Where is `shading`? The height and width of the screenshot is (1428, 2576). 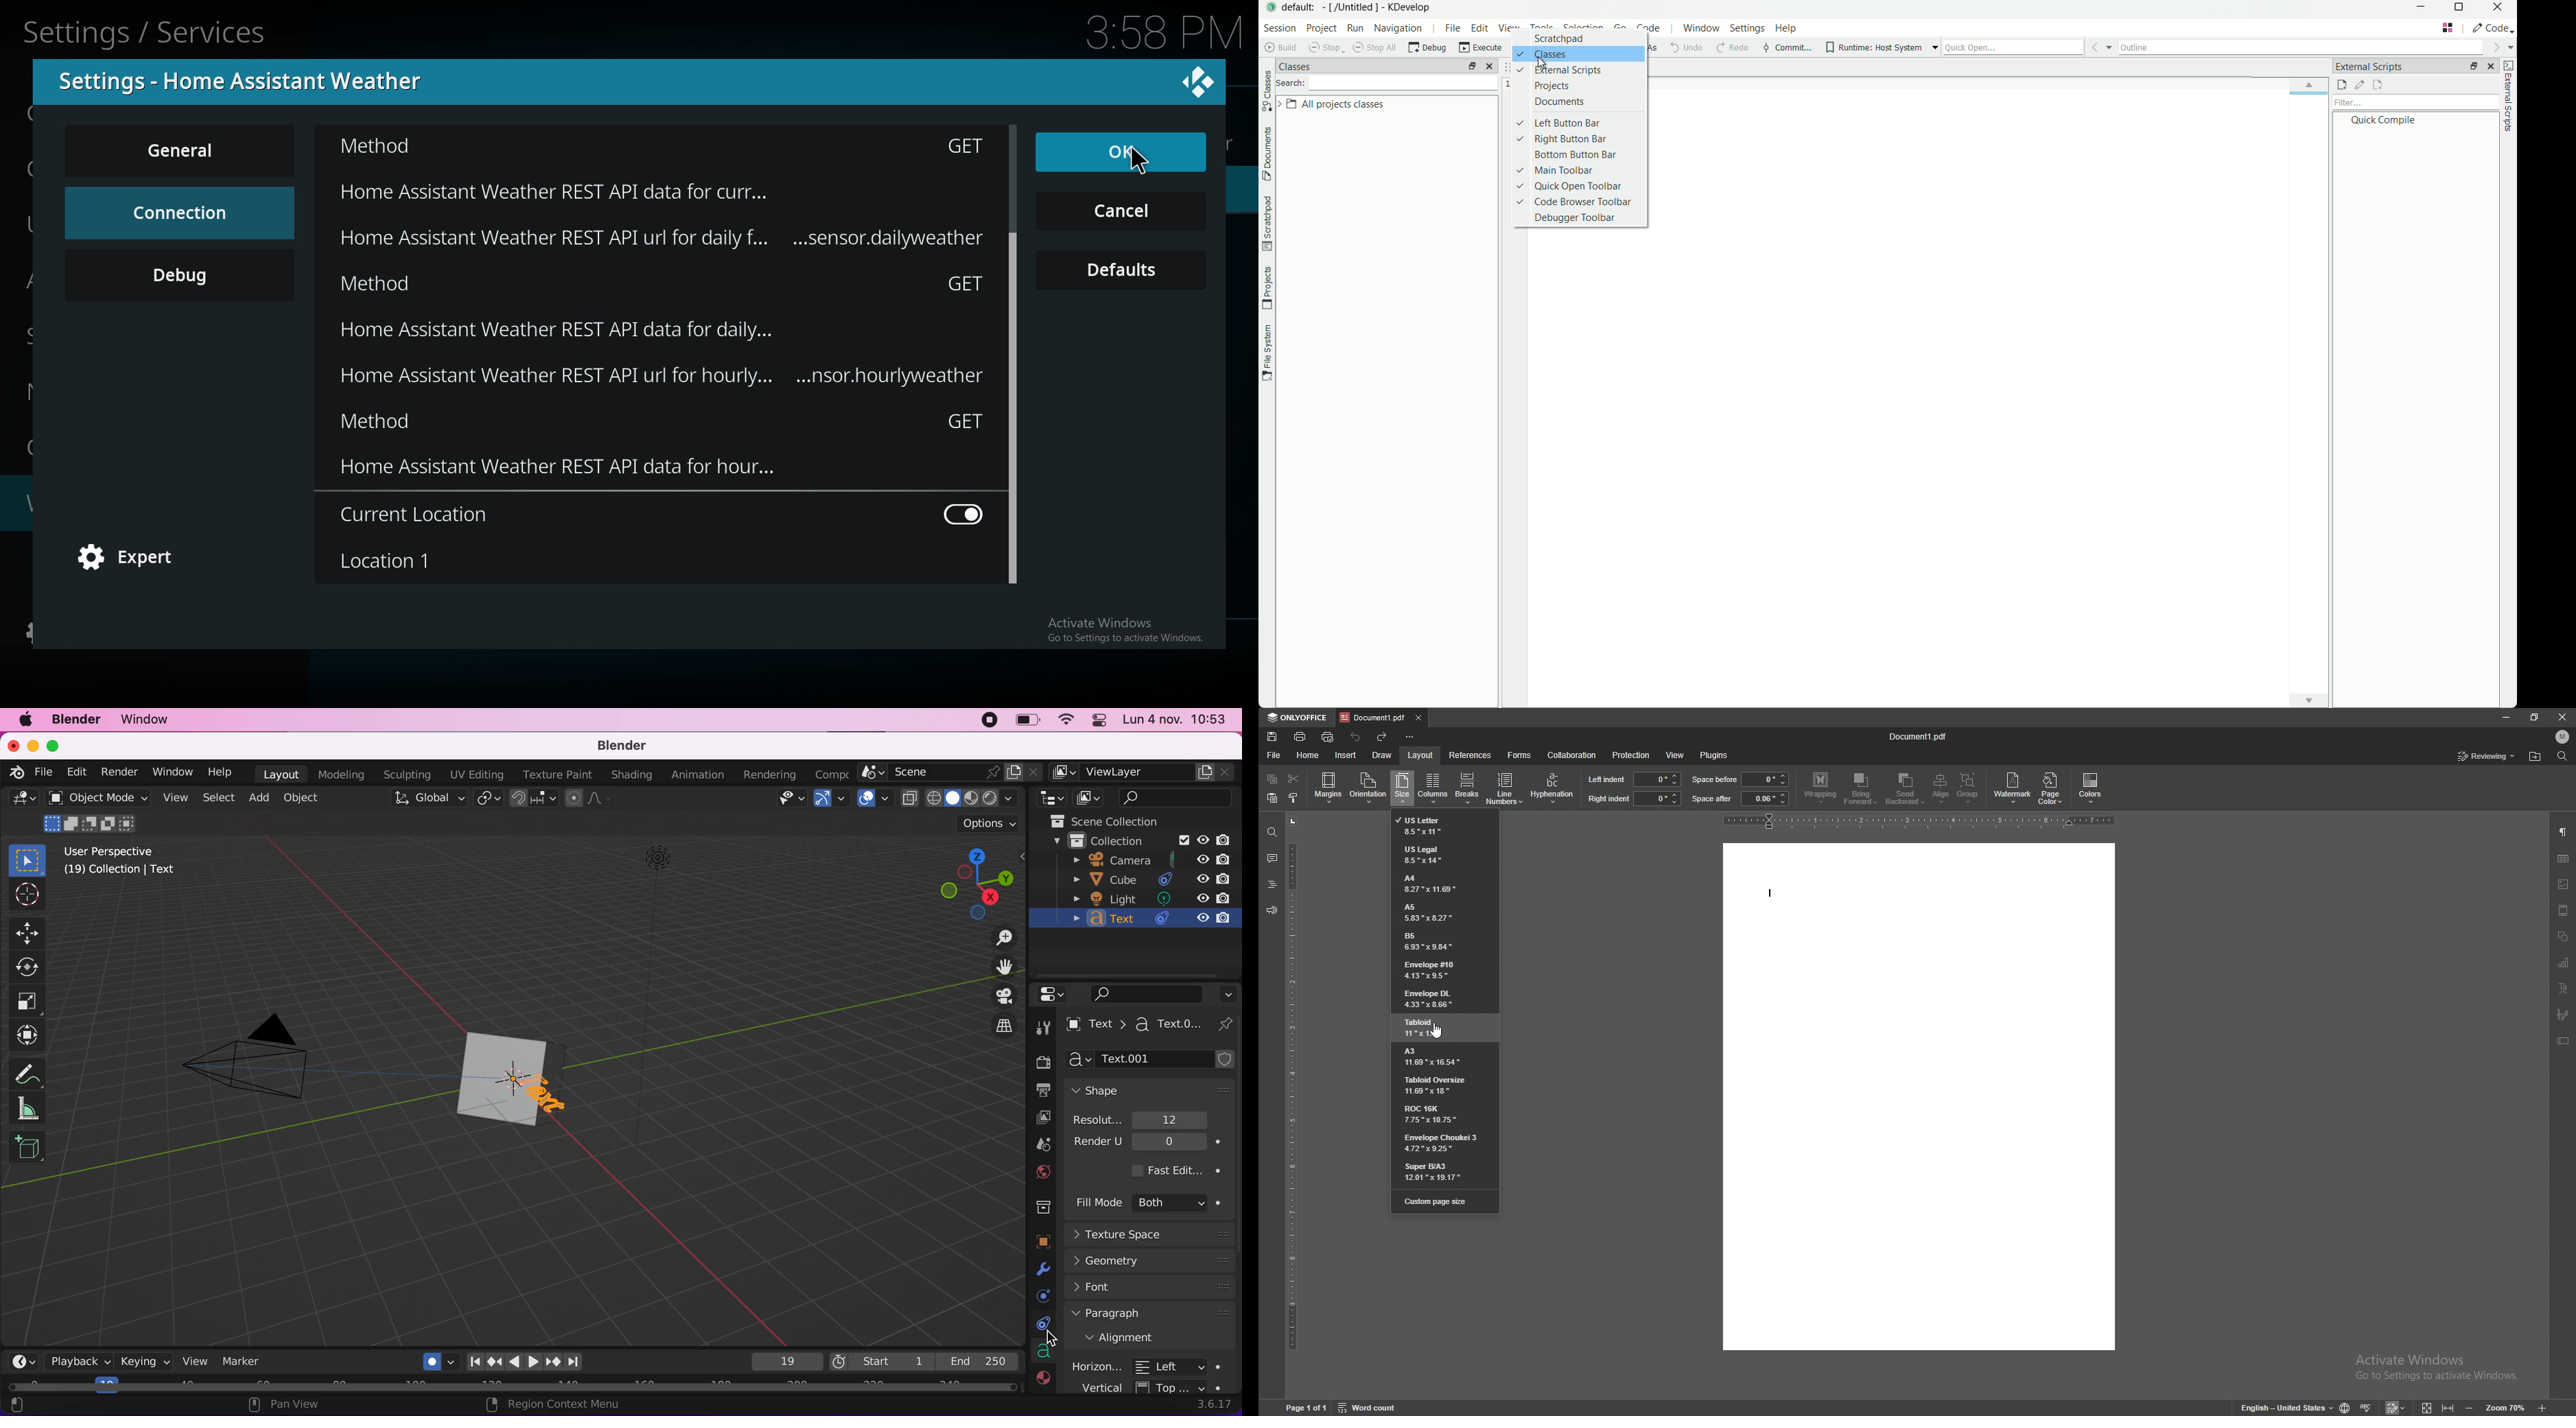 shading is located at coordinates (970, 799).